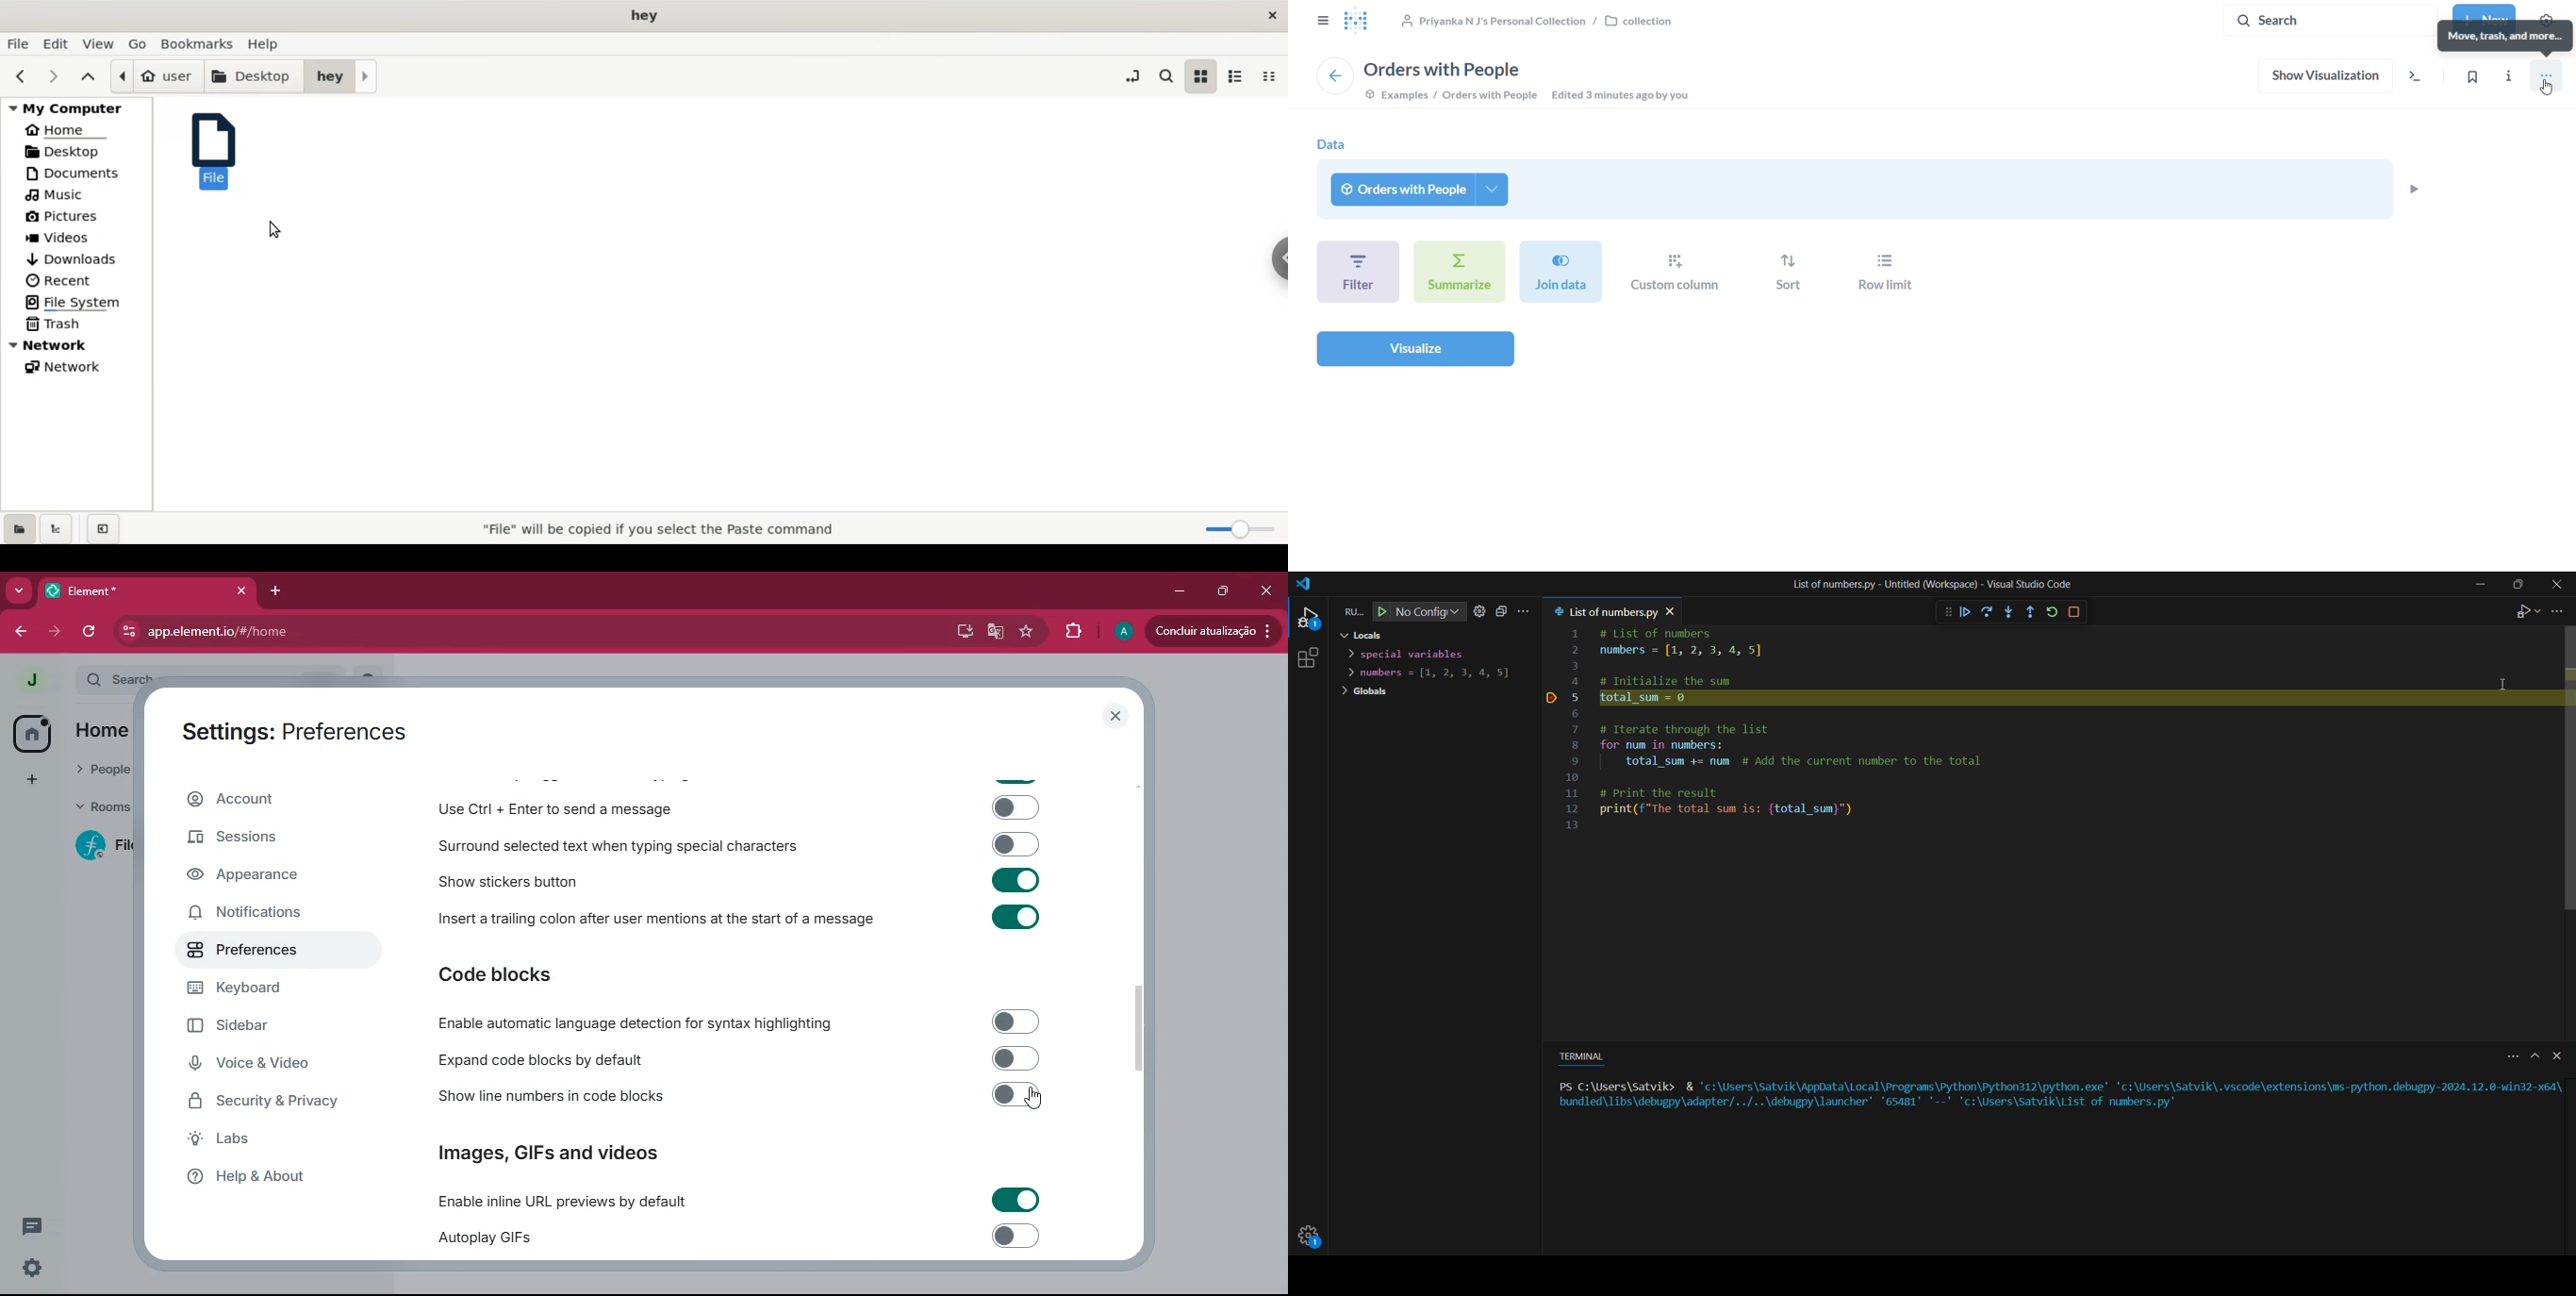  I want to click on Expand code blocks by default, so click(735, 1058).